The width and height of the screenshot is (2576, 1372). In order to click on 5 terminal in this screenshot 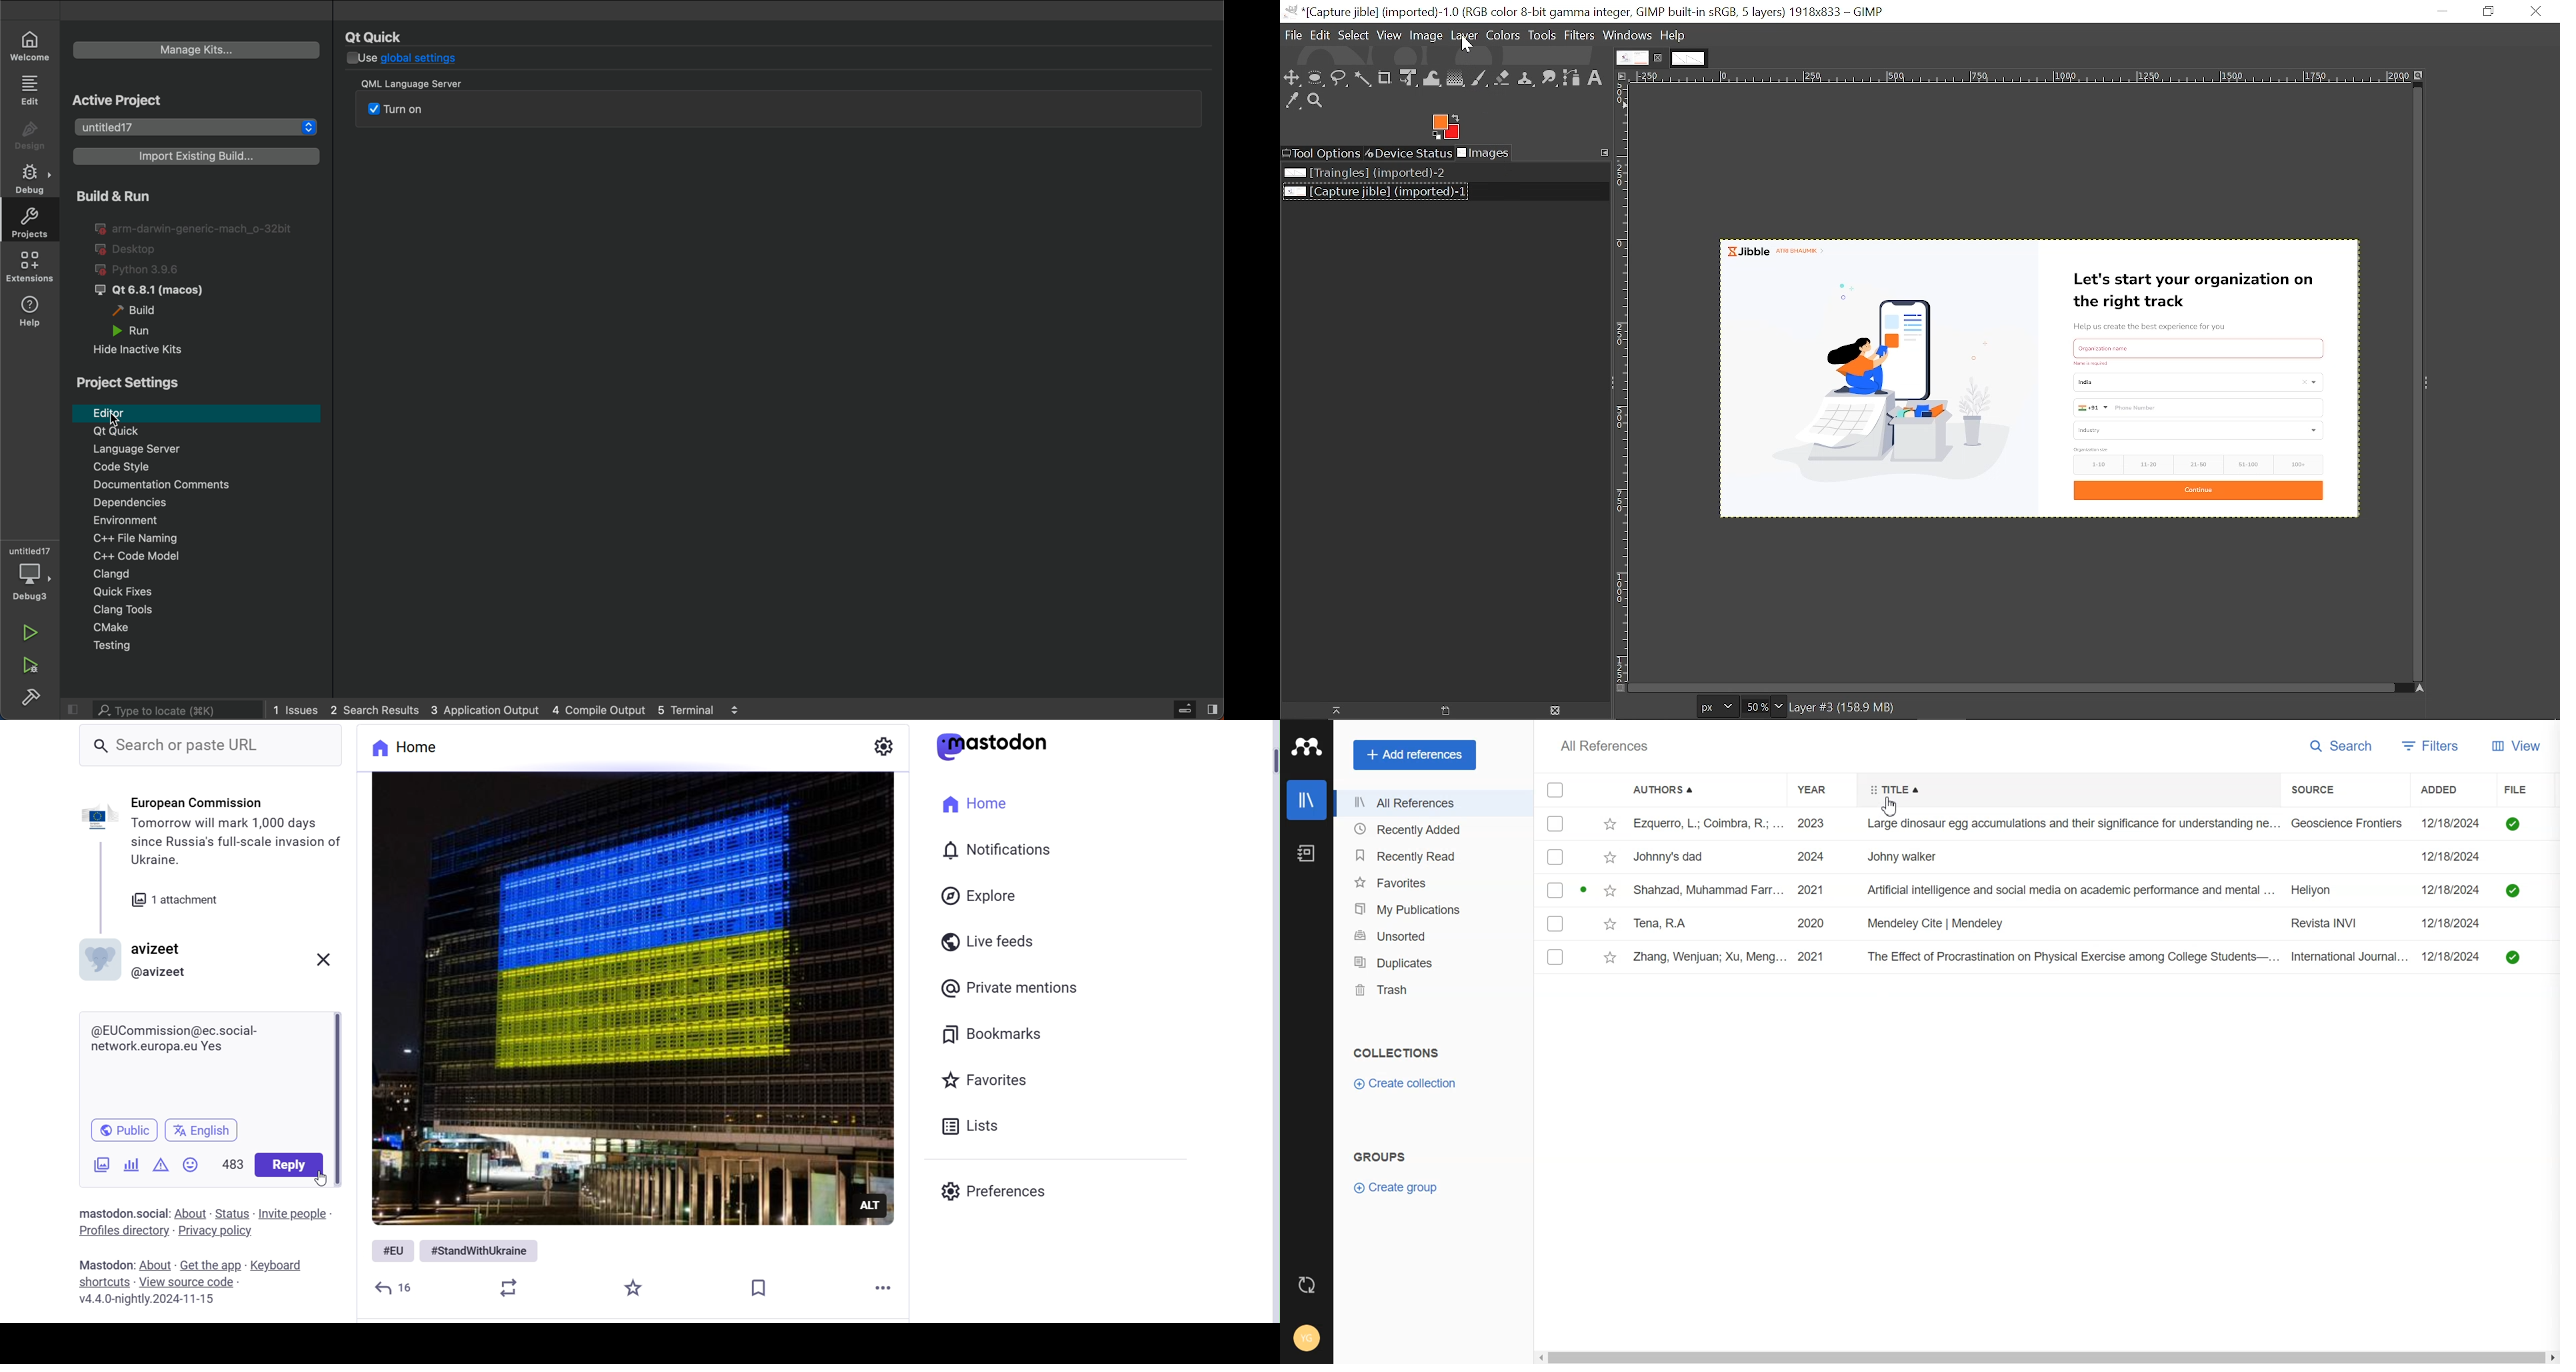, I will do `click(718, 709)`.